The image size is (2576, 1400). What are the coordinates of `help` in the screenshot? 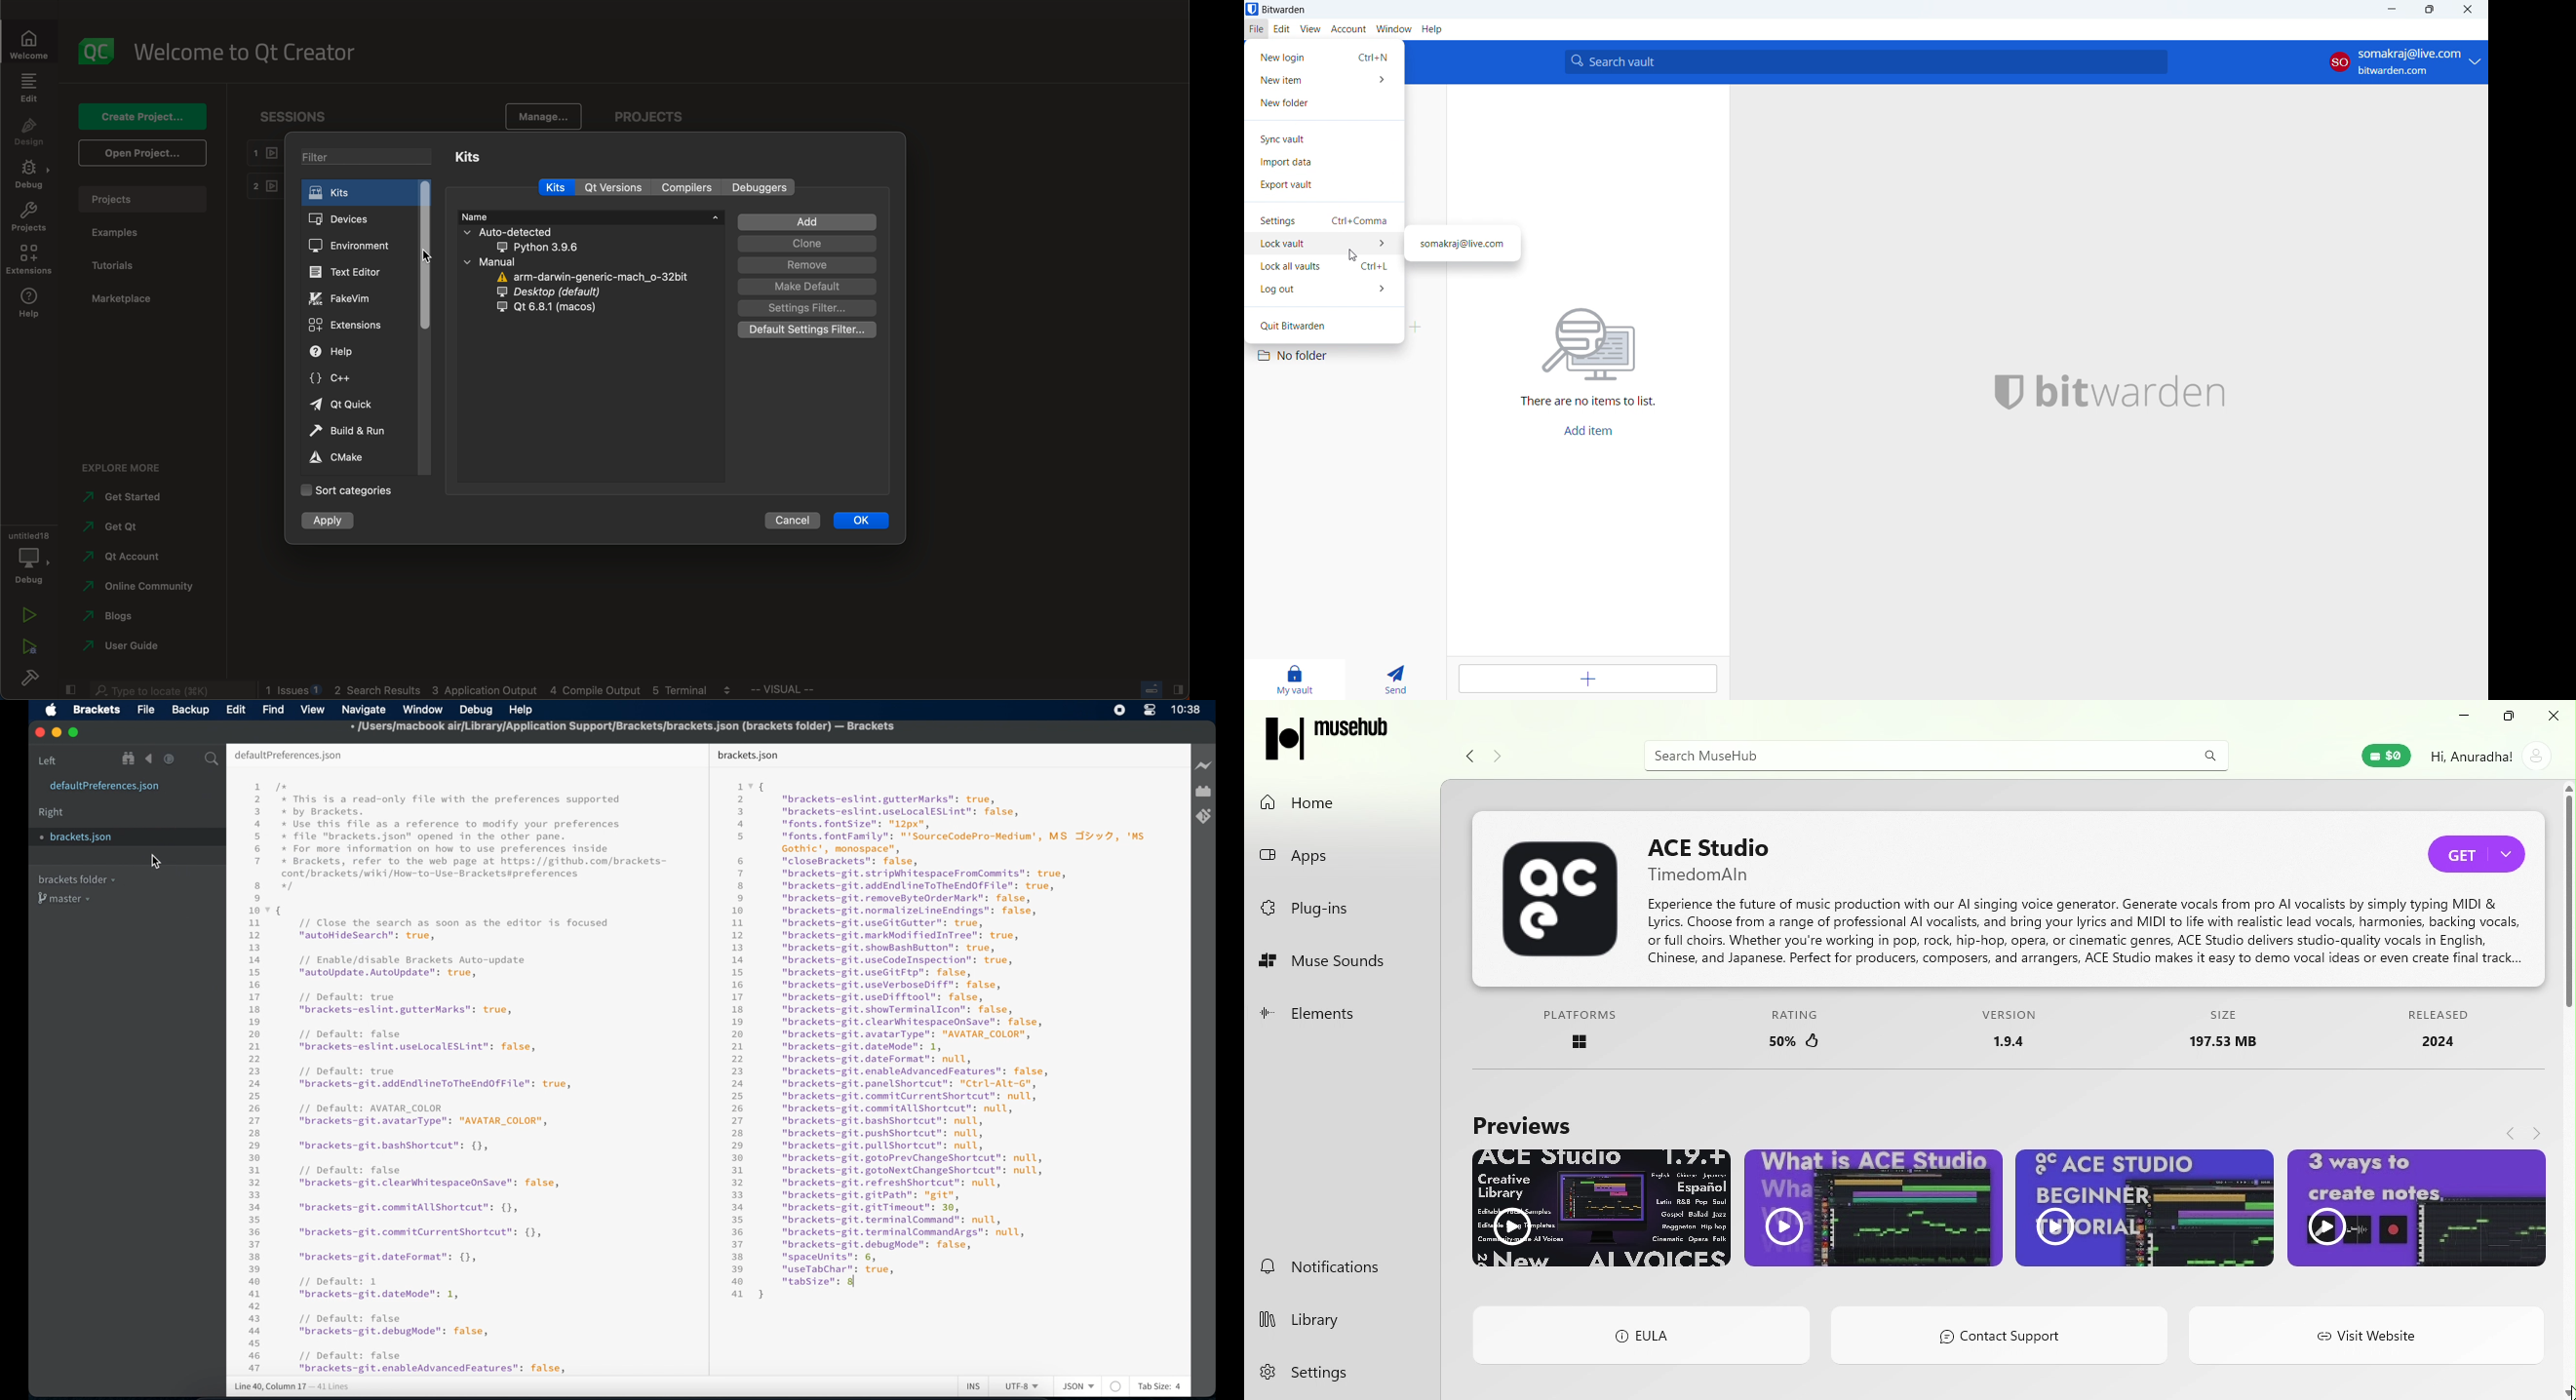 It's located at (29, 304).